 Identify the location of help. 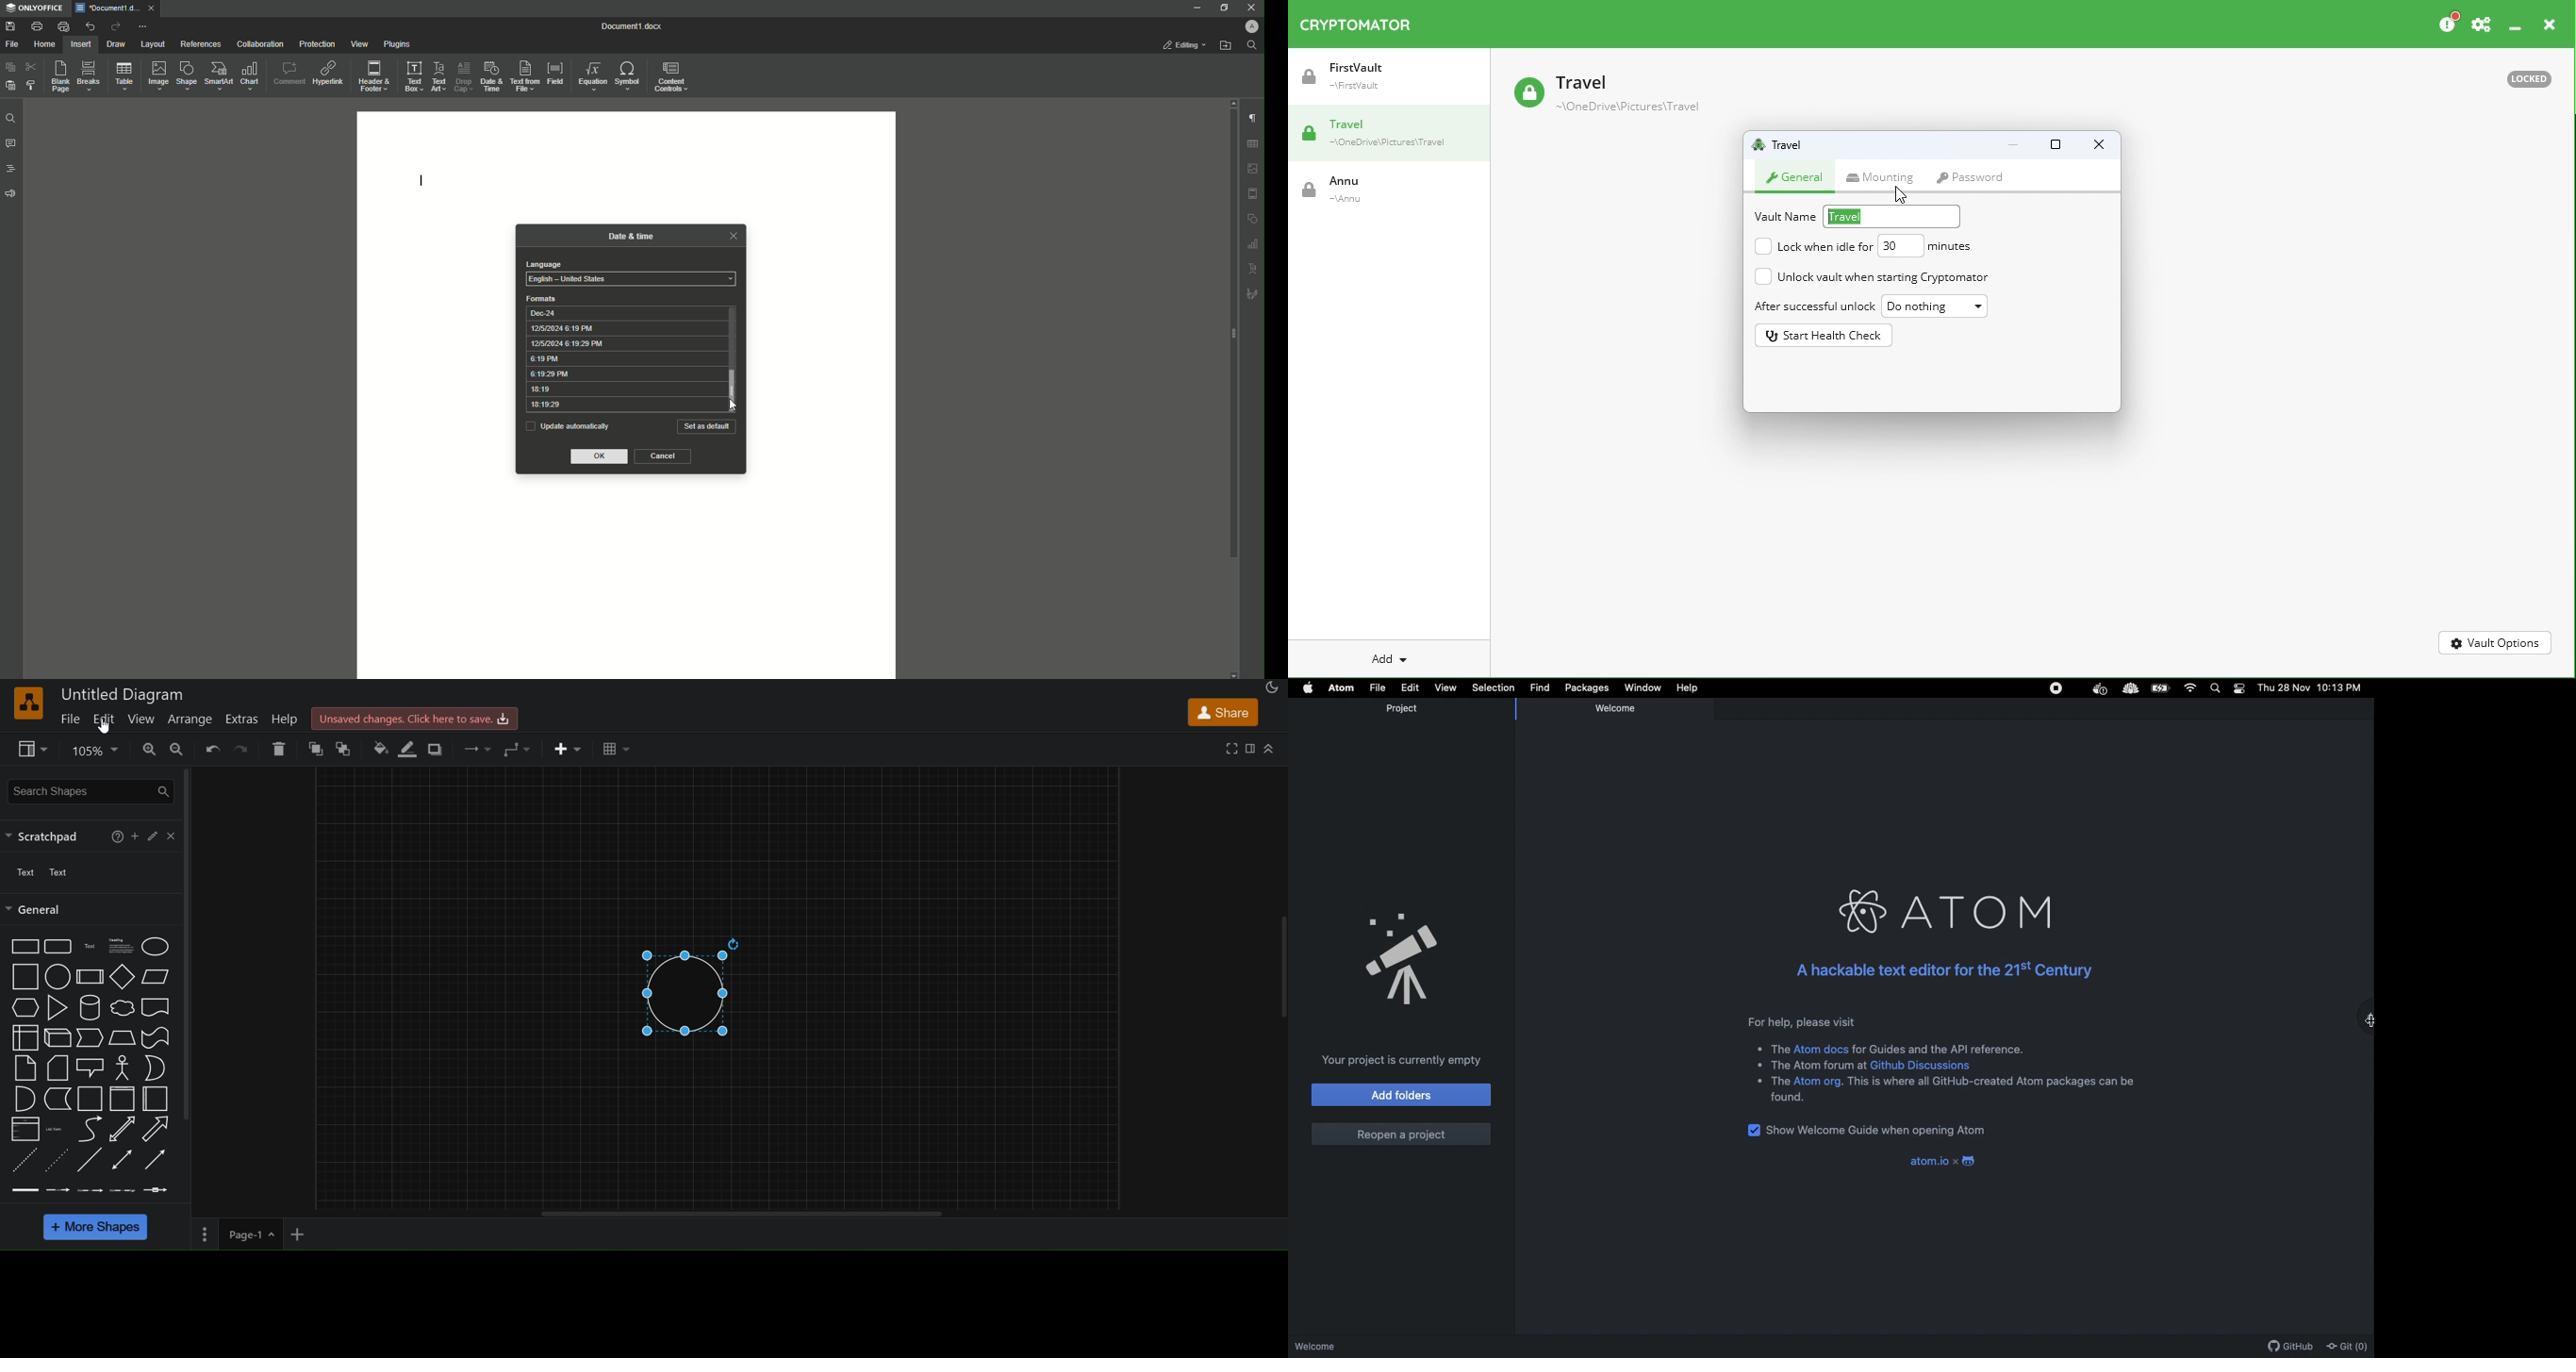
(117, 838).